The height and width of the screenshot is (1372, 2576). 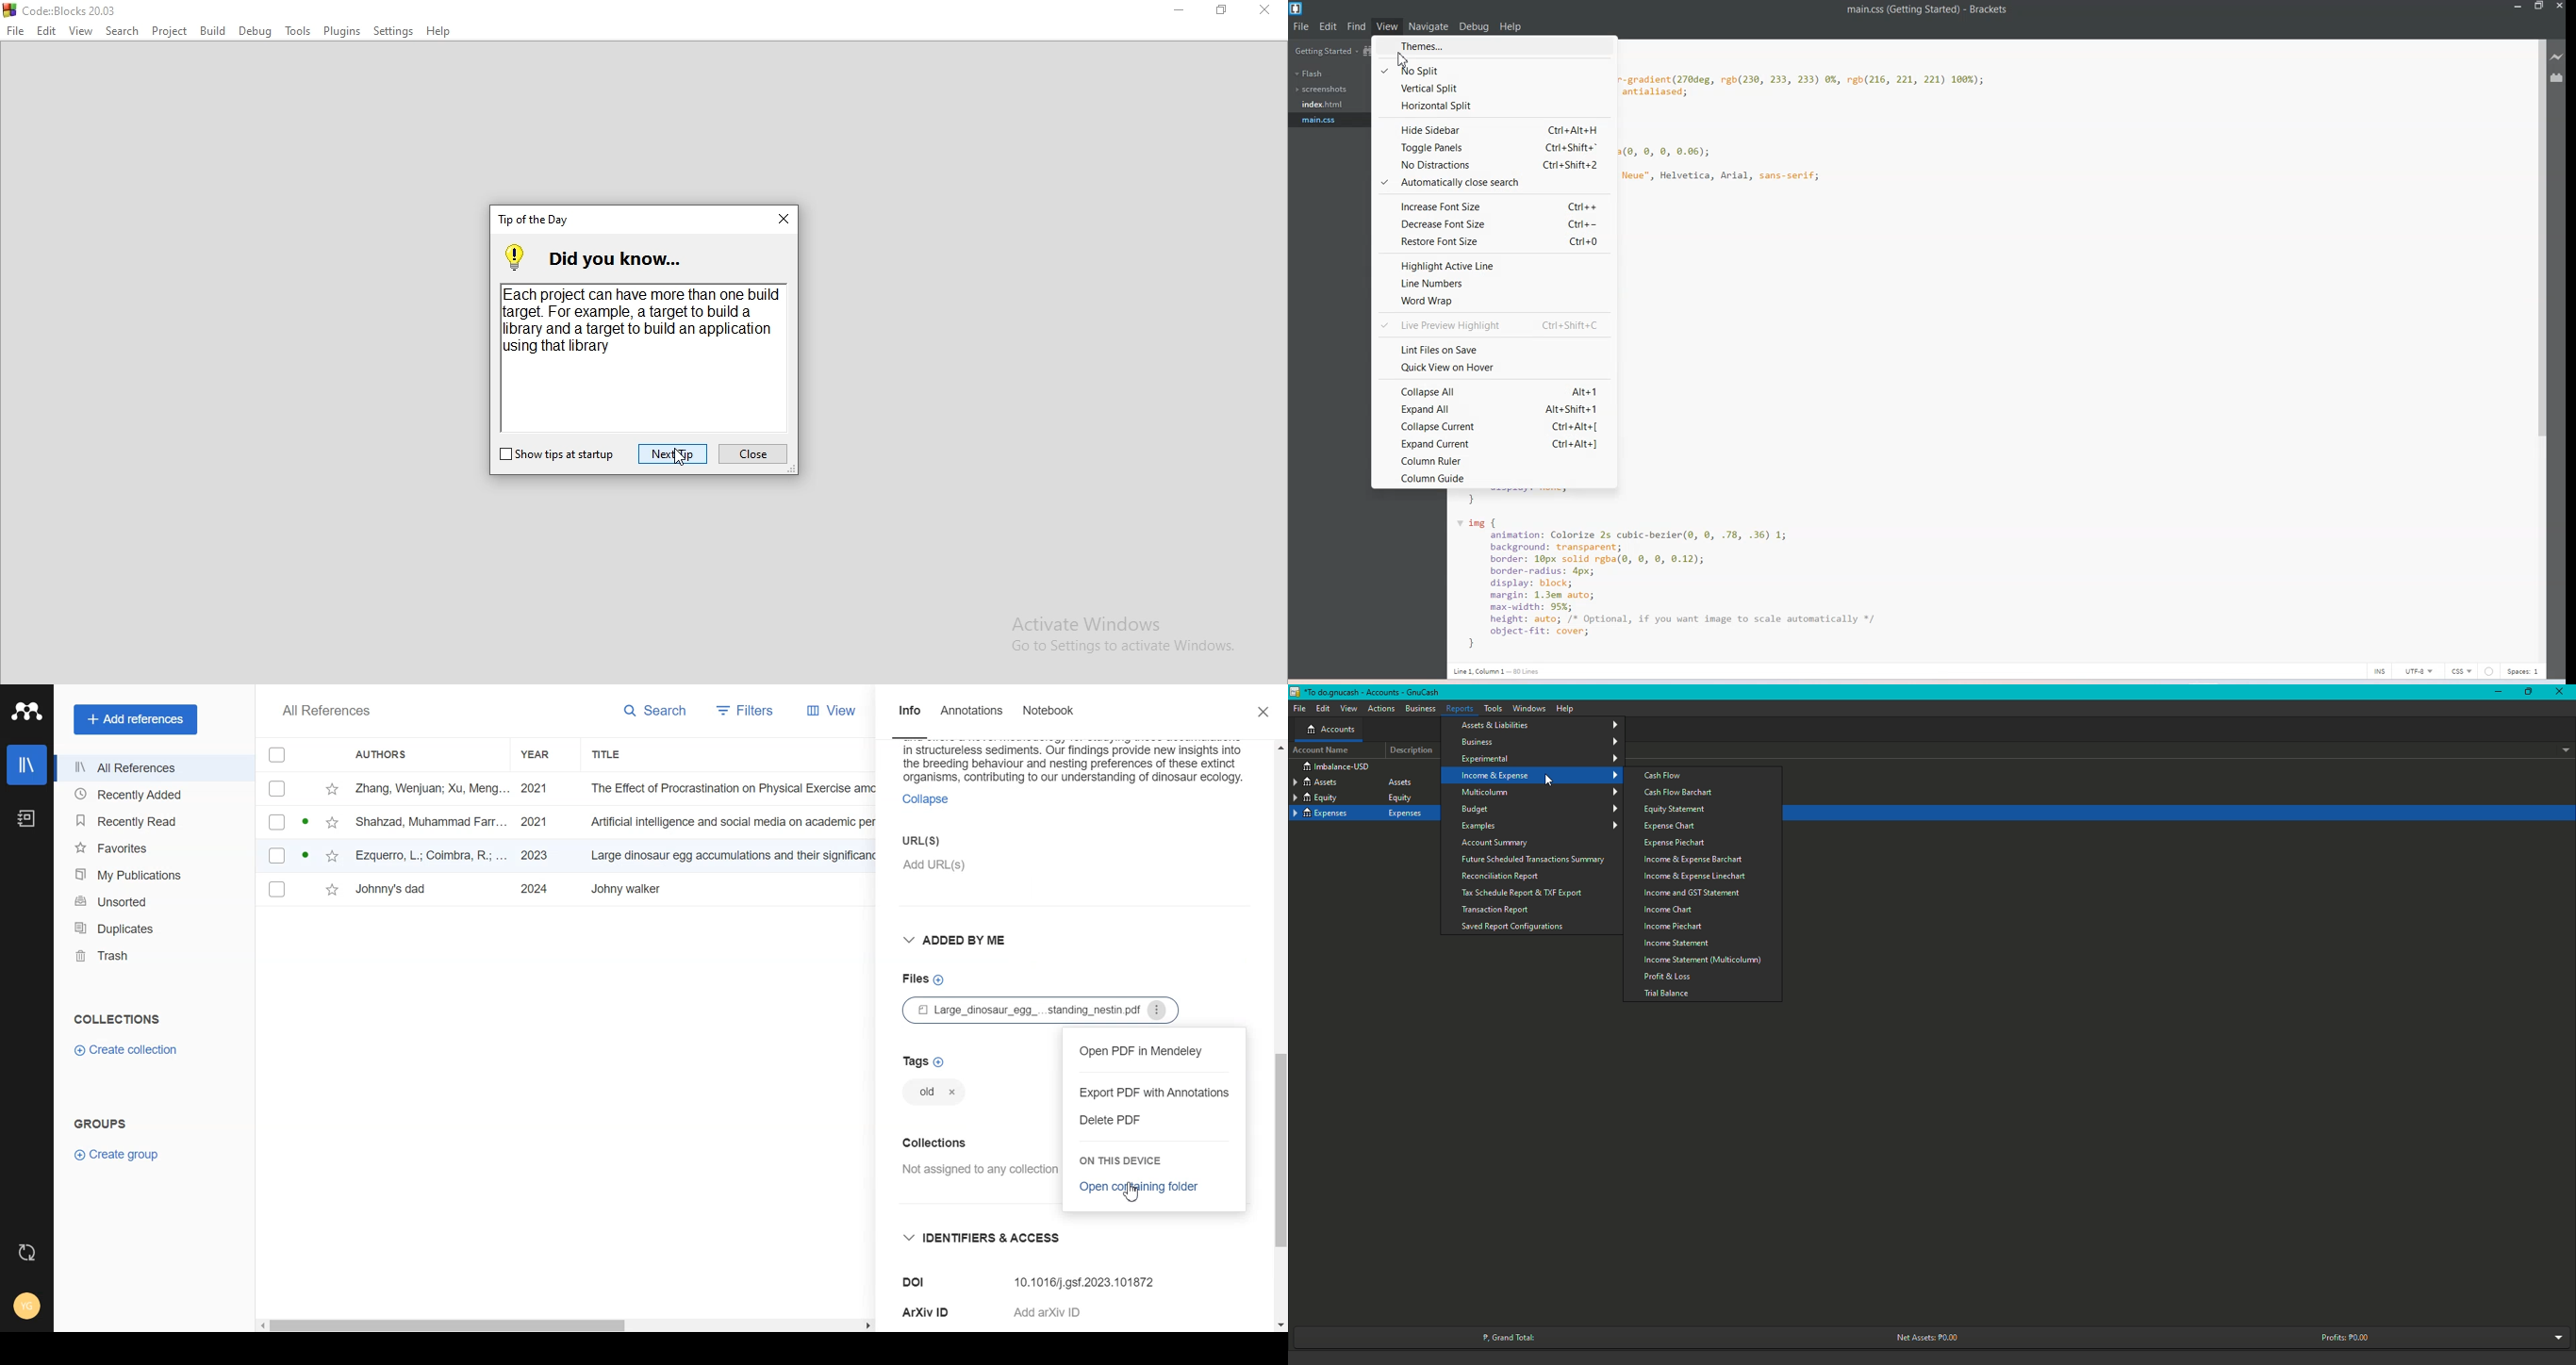 I want to click on Scroll down, so click(x=1279, y=1324).